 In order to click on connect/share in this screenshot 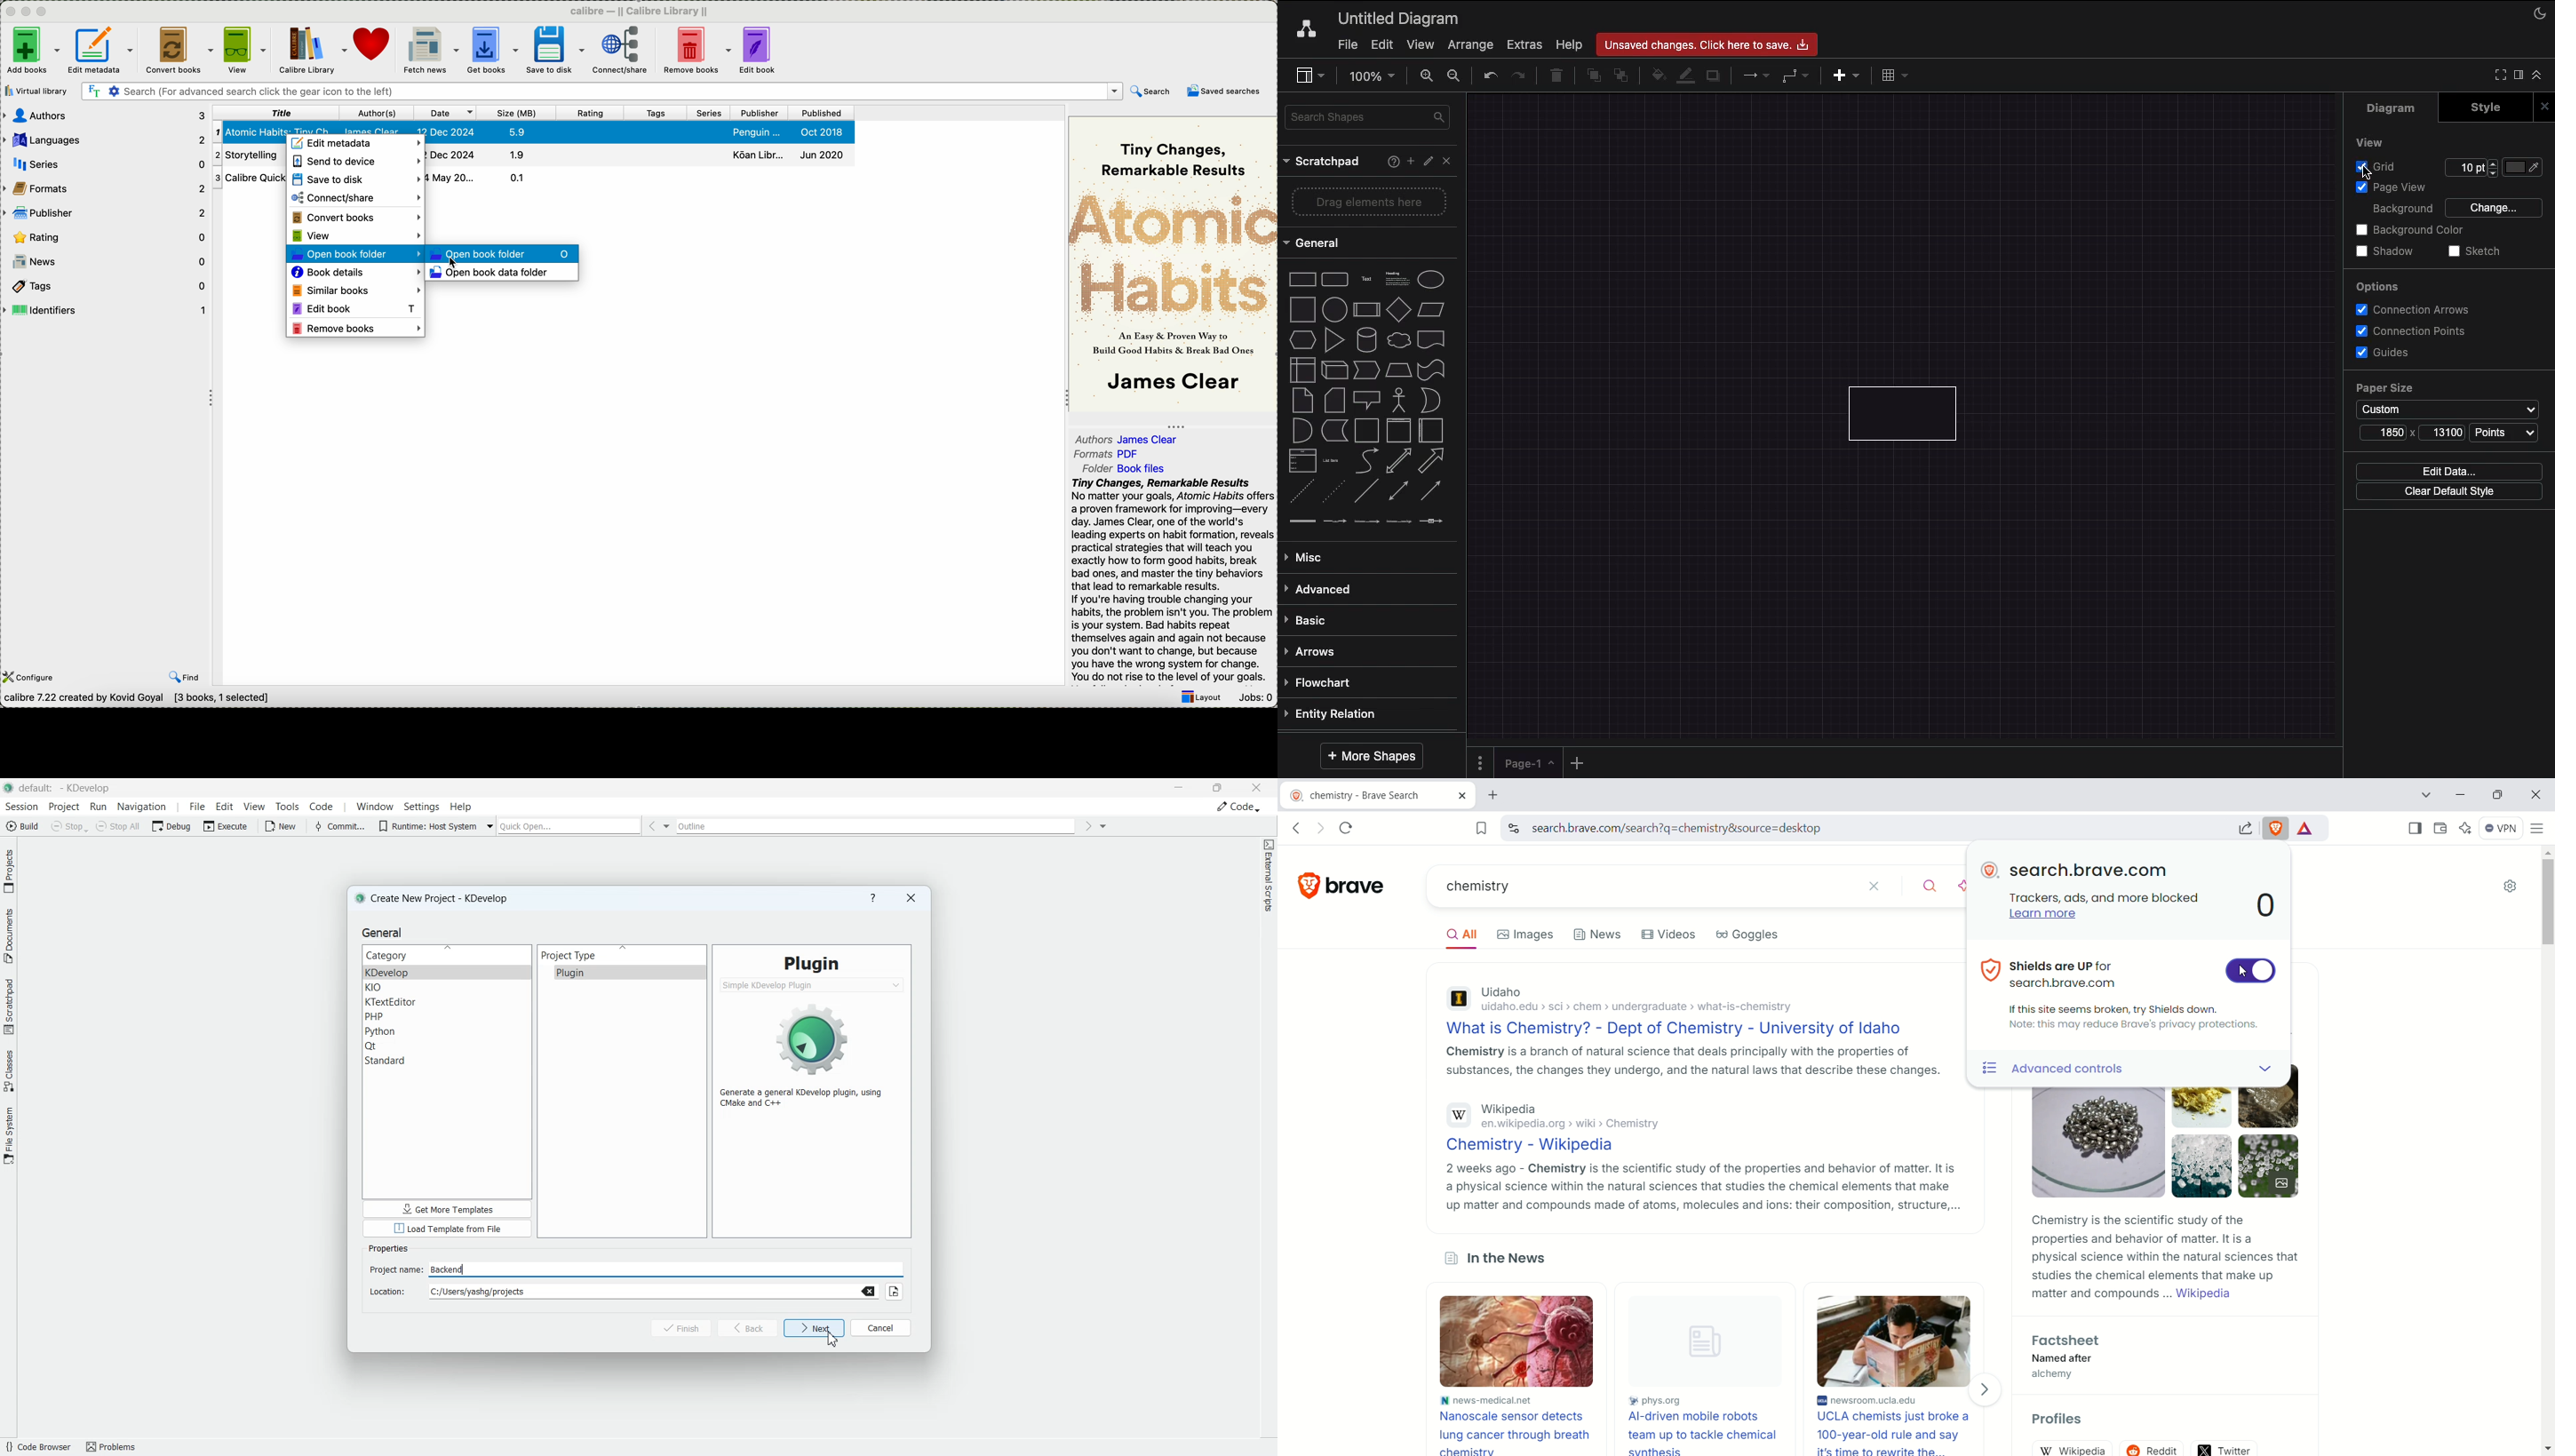, I will do `click(620, 52)`.